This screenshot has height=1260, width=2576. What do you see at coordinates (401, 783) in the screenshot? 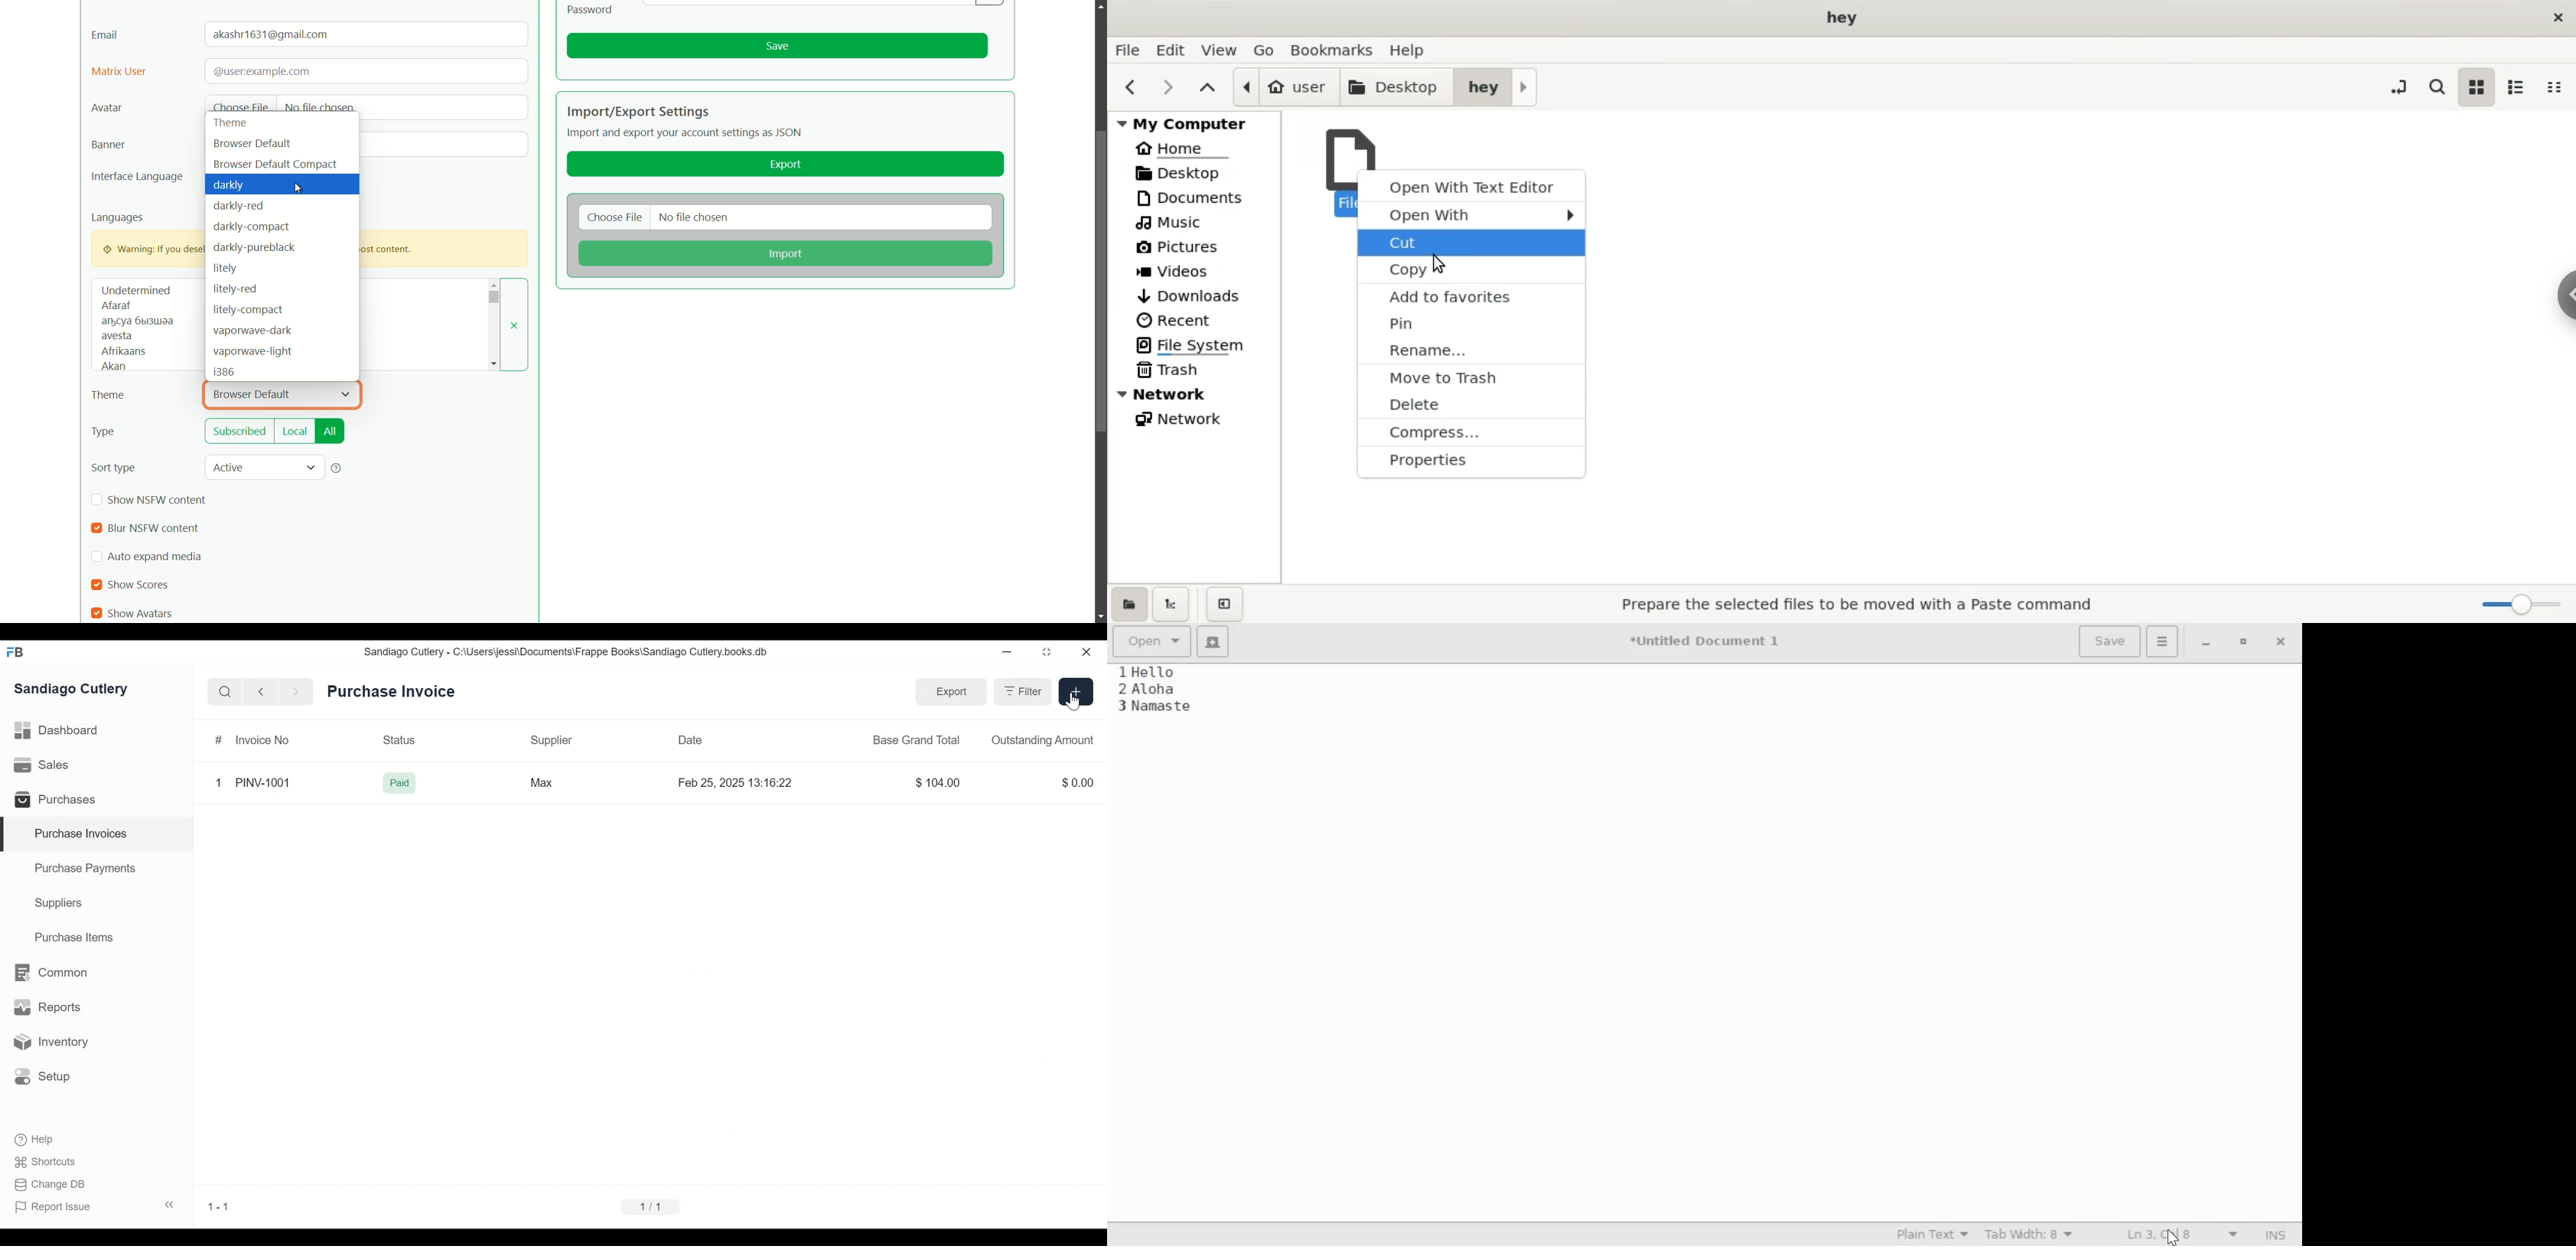
I see `Paid` at bounding box center [401, 783].